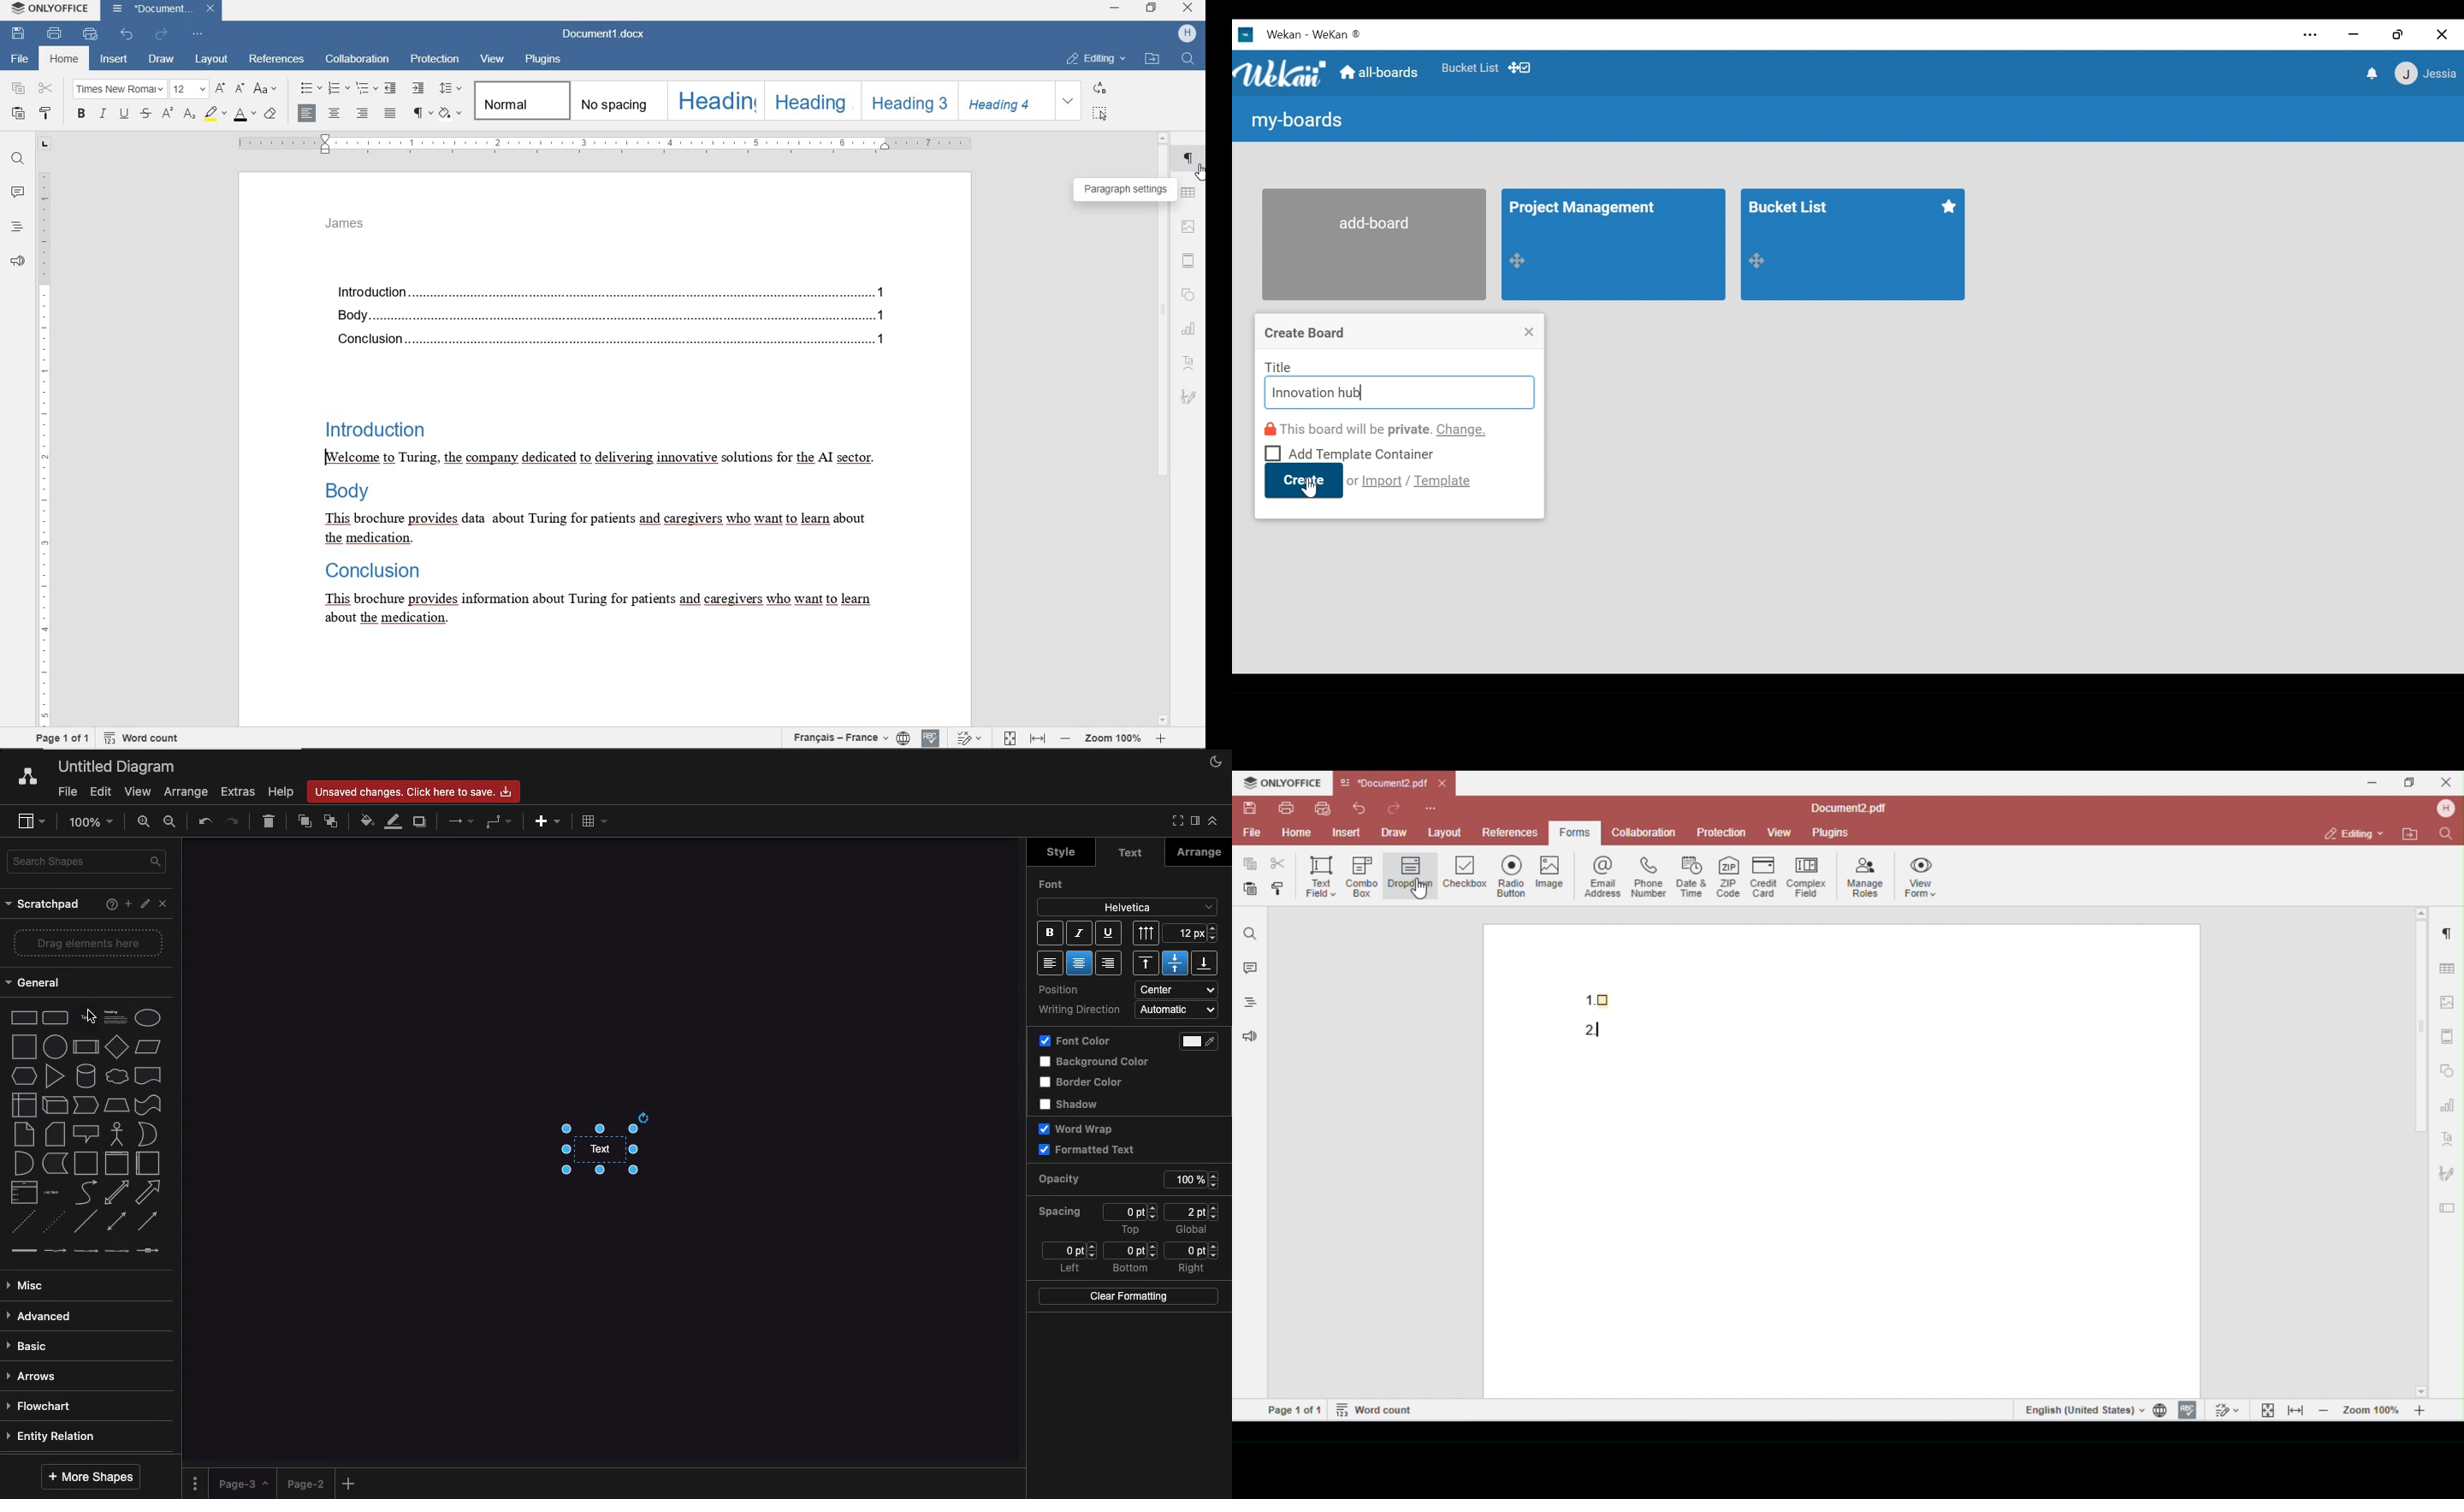  I want to click on Collapse, so click(1212, 821).